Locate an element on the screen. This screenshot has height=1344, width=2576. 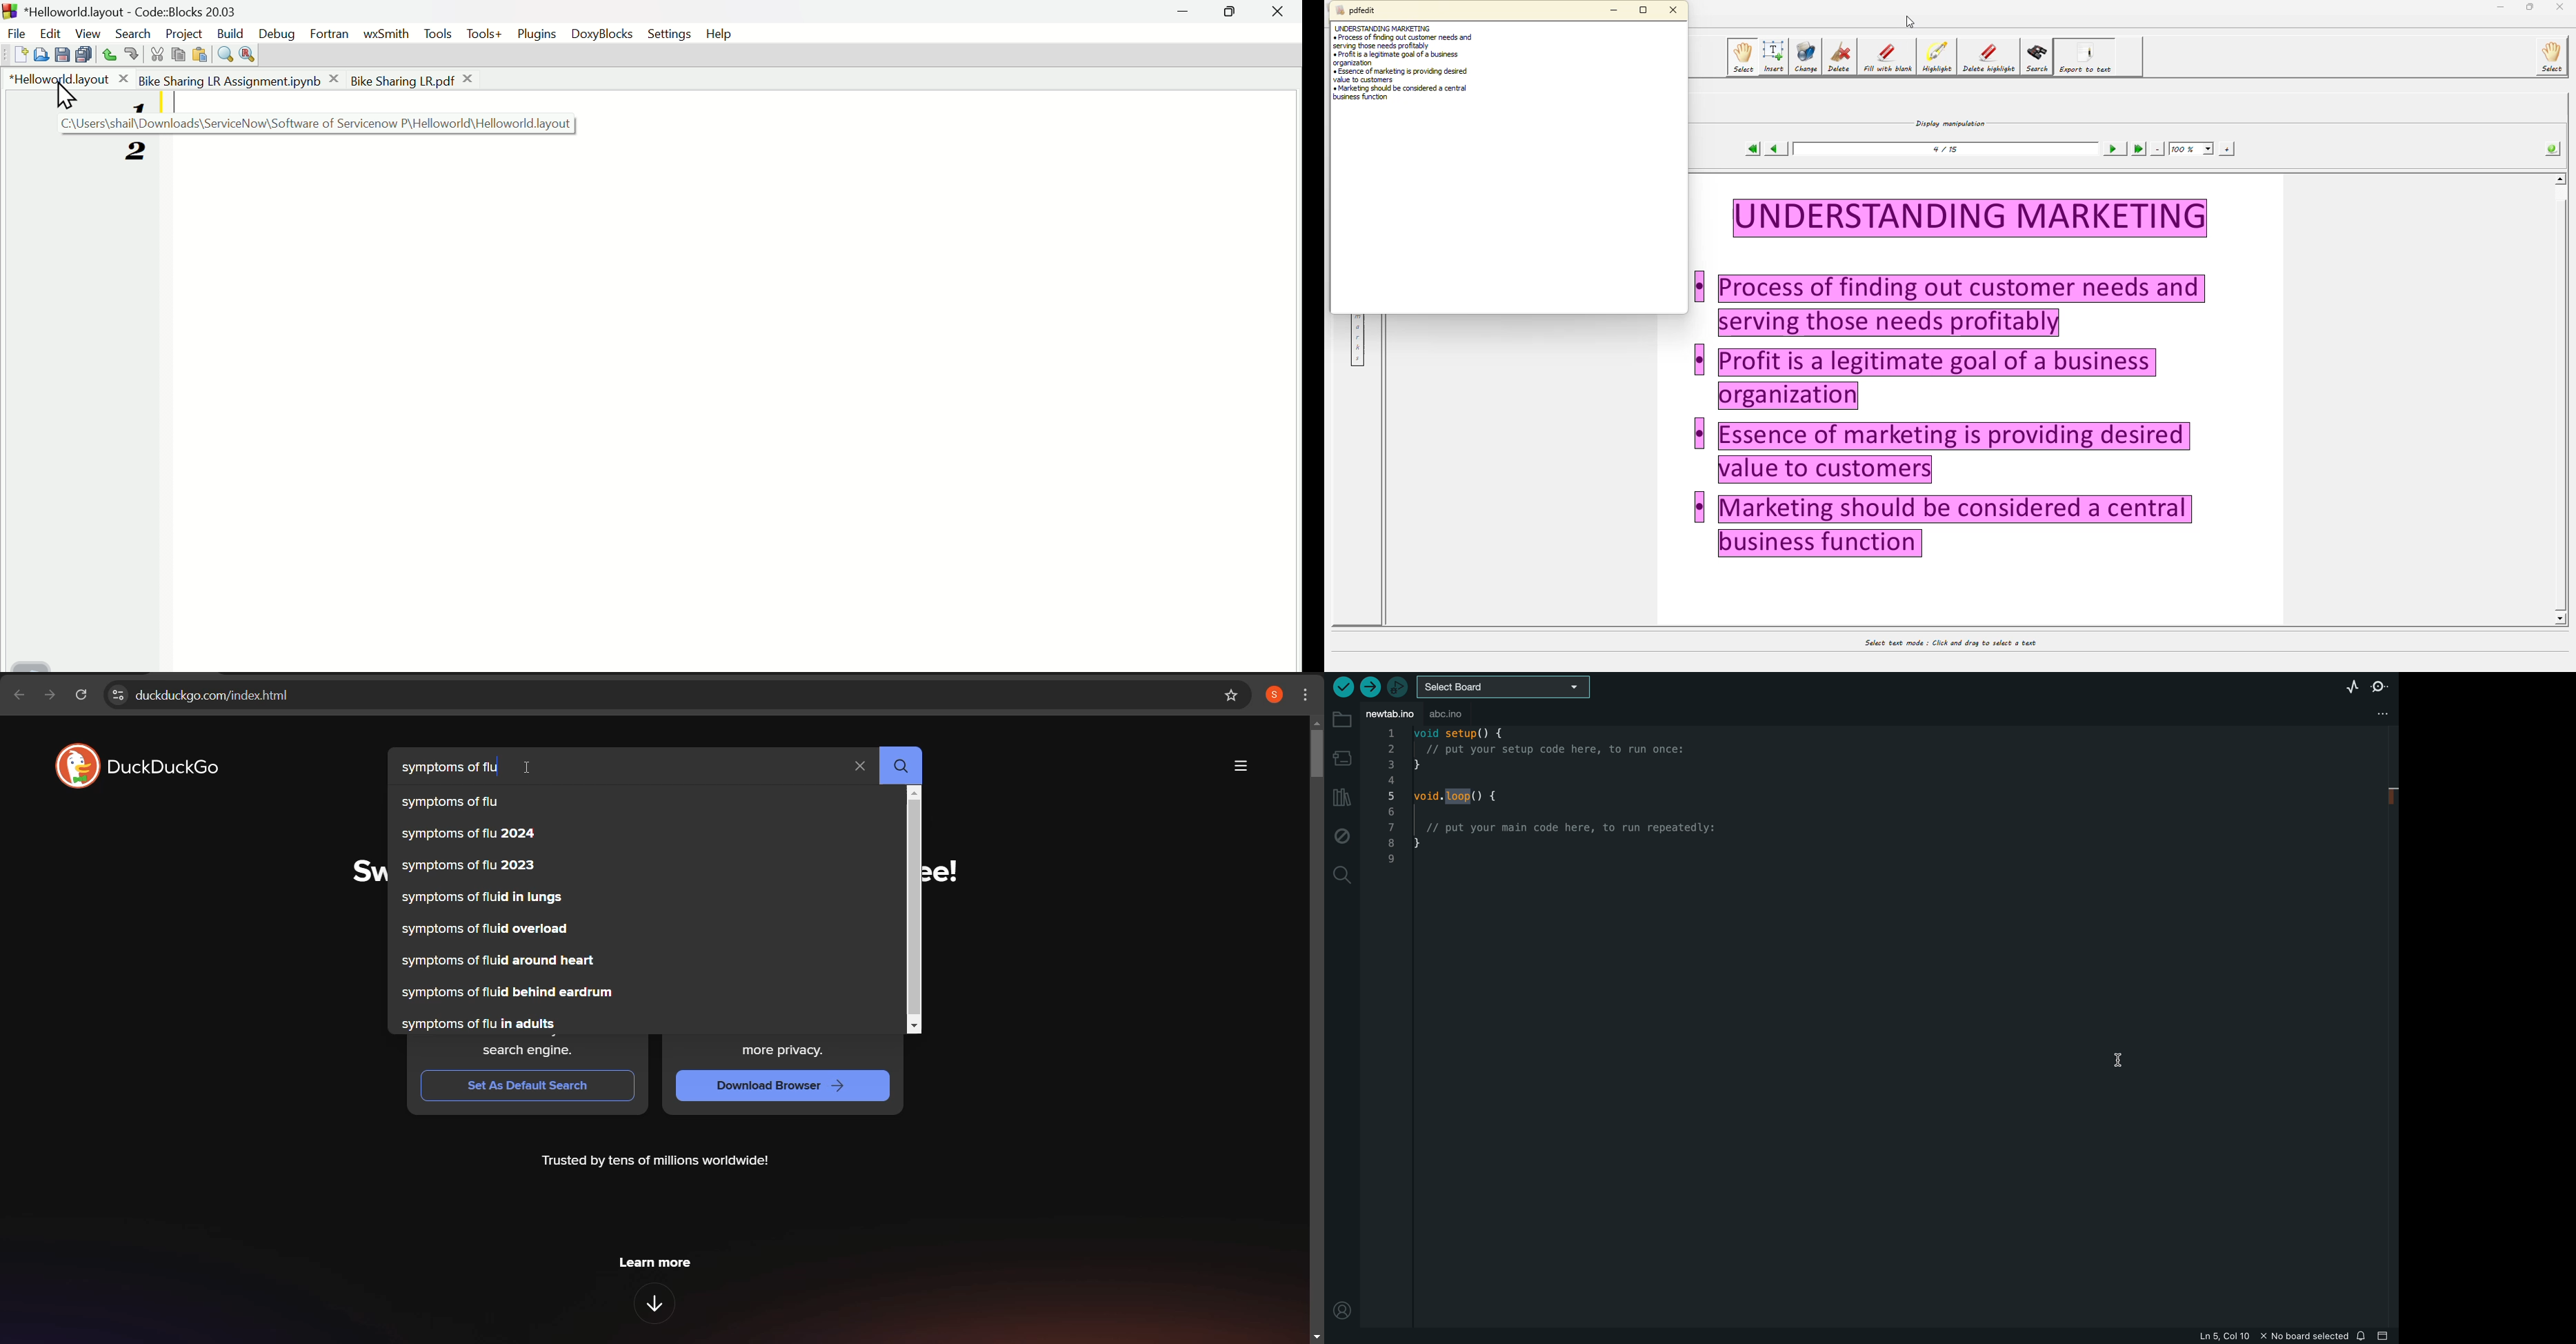
Search in the  file is located at coordinates (40, 53).